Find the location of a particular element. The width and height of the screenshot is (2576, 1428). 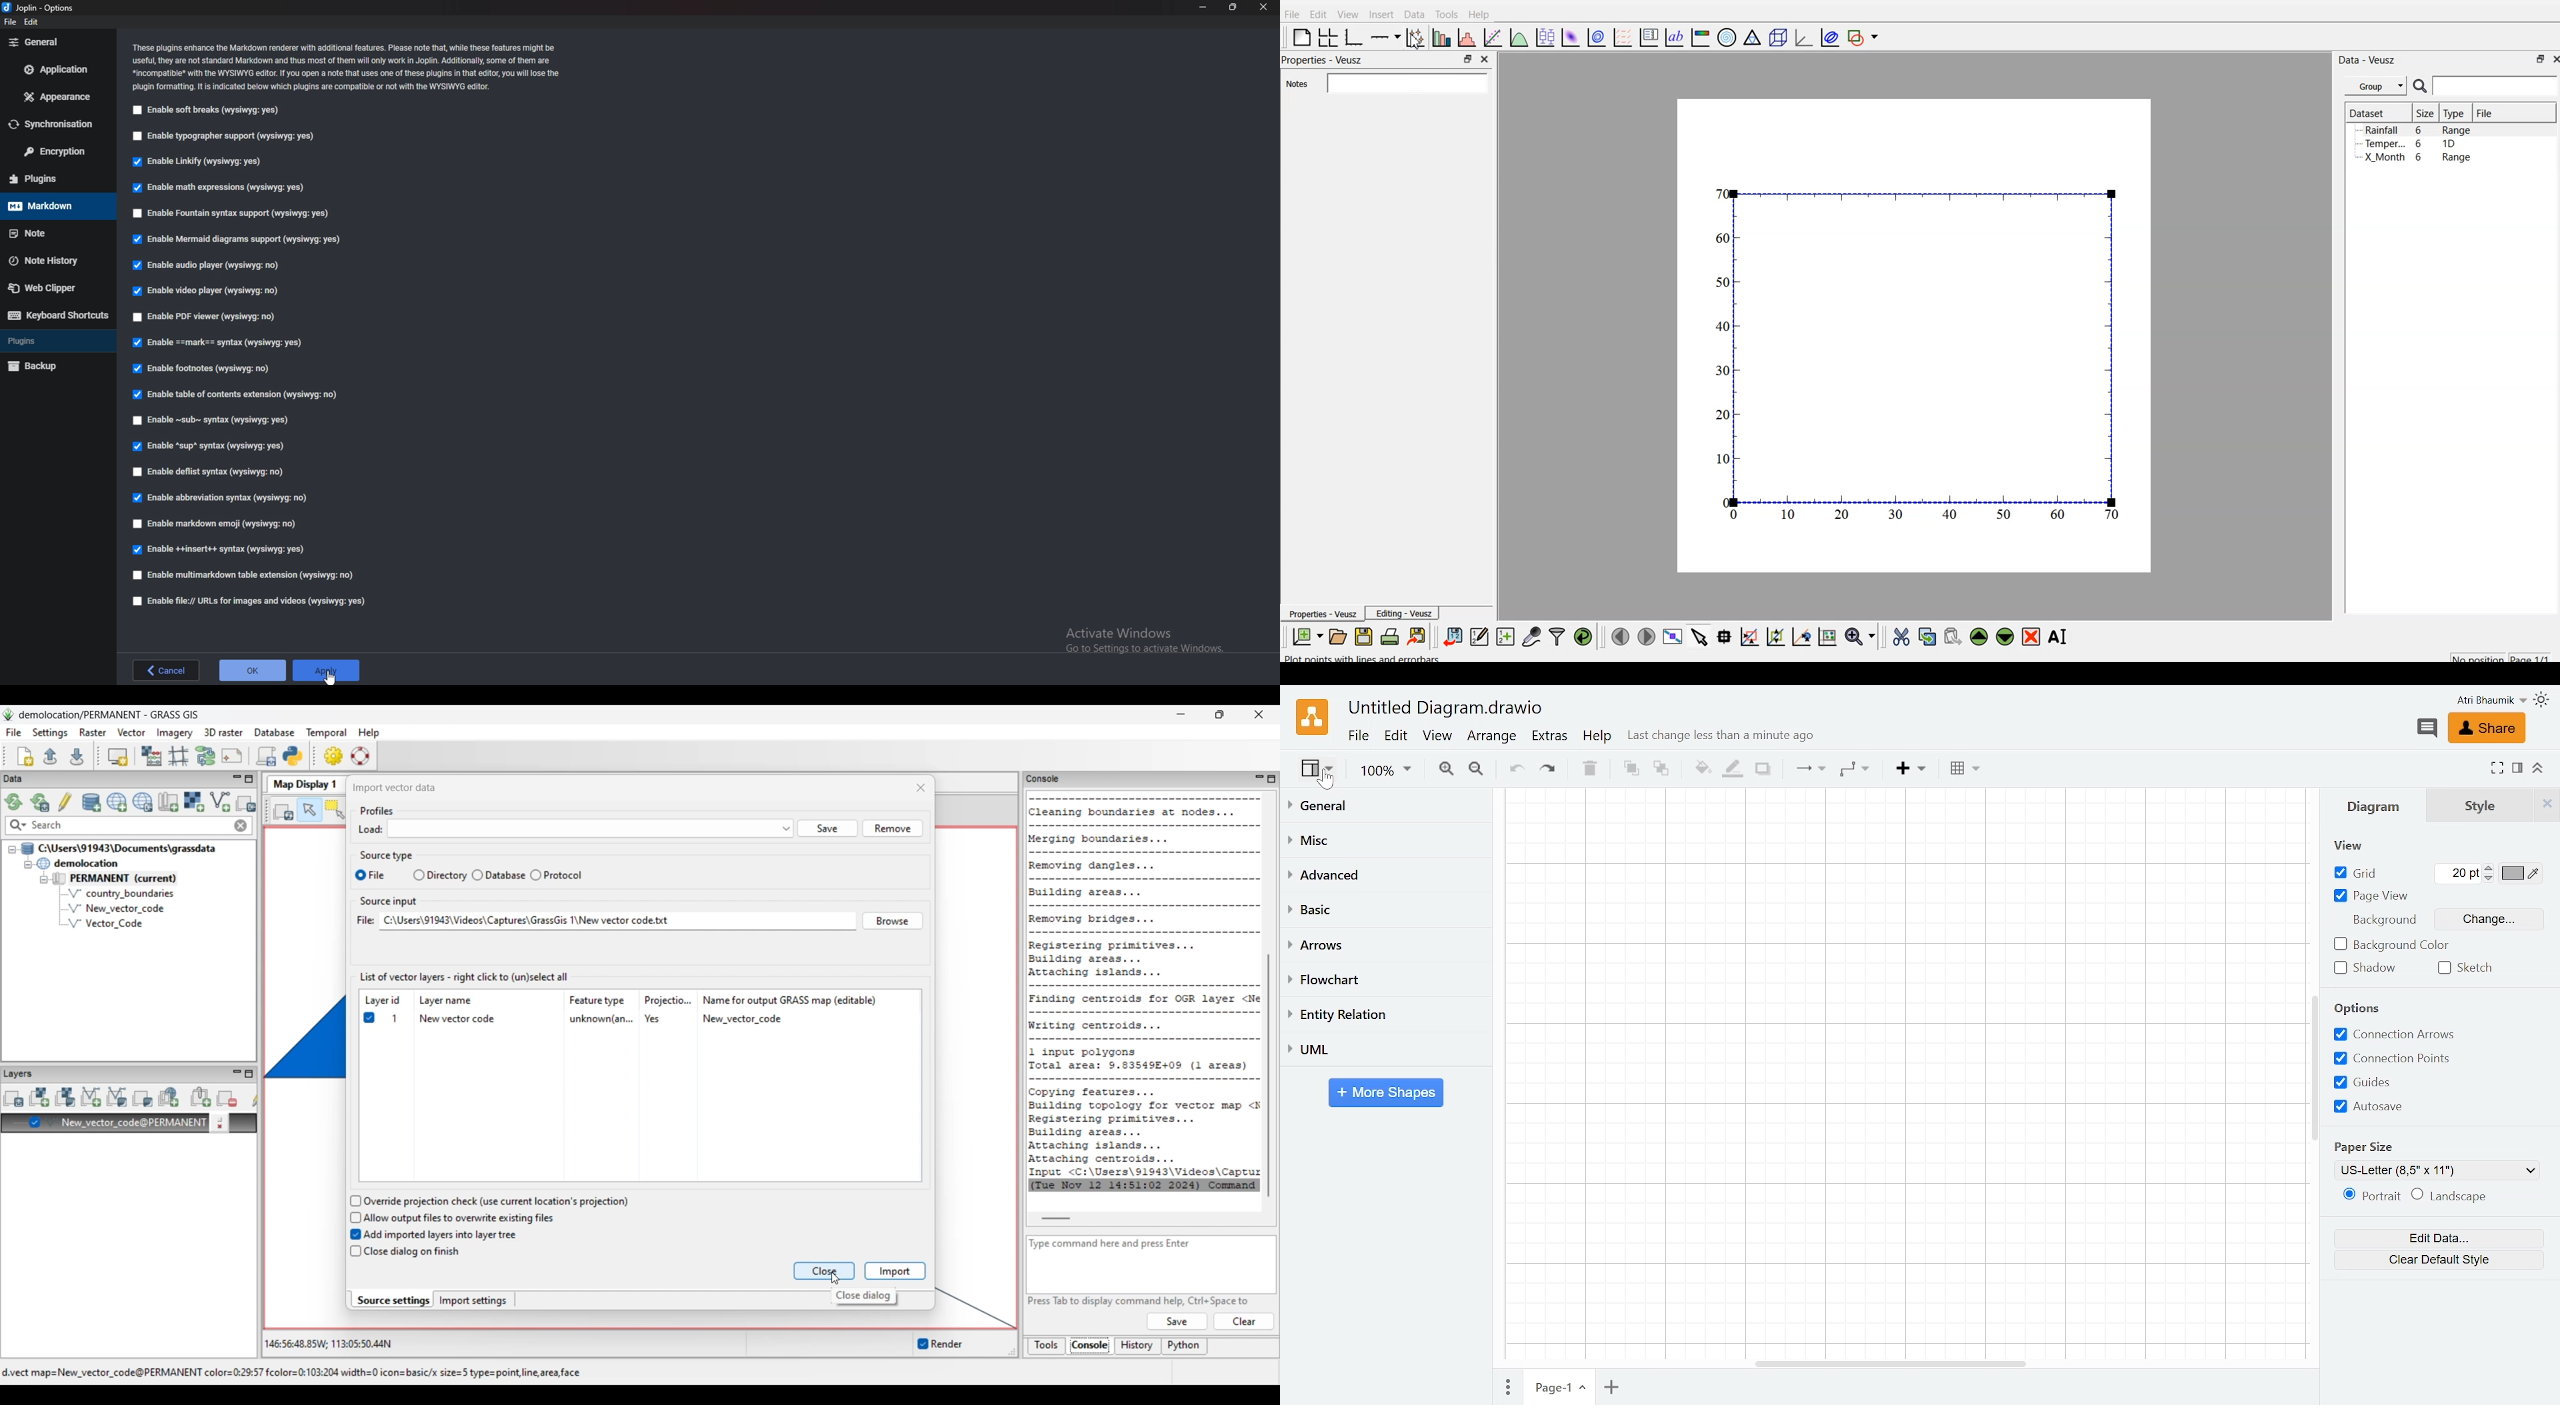

export to graphics format is located at coordinates (1418, 635).